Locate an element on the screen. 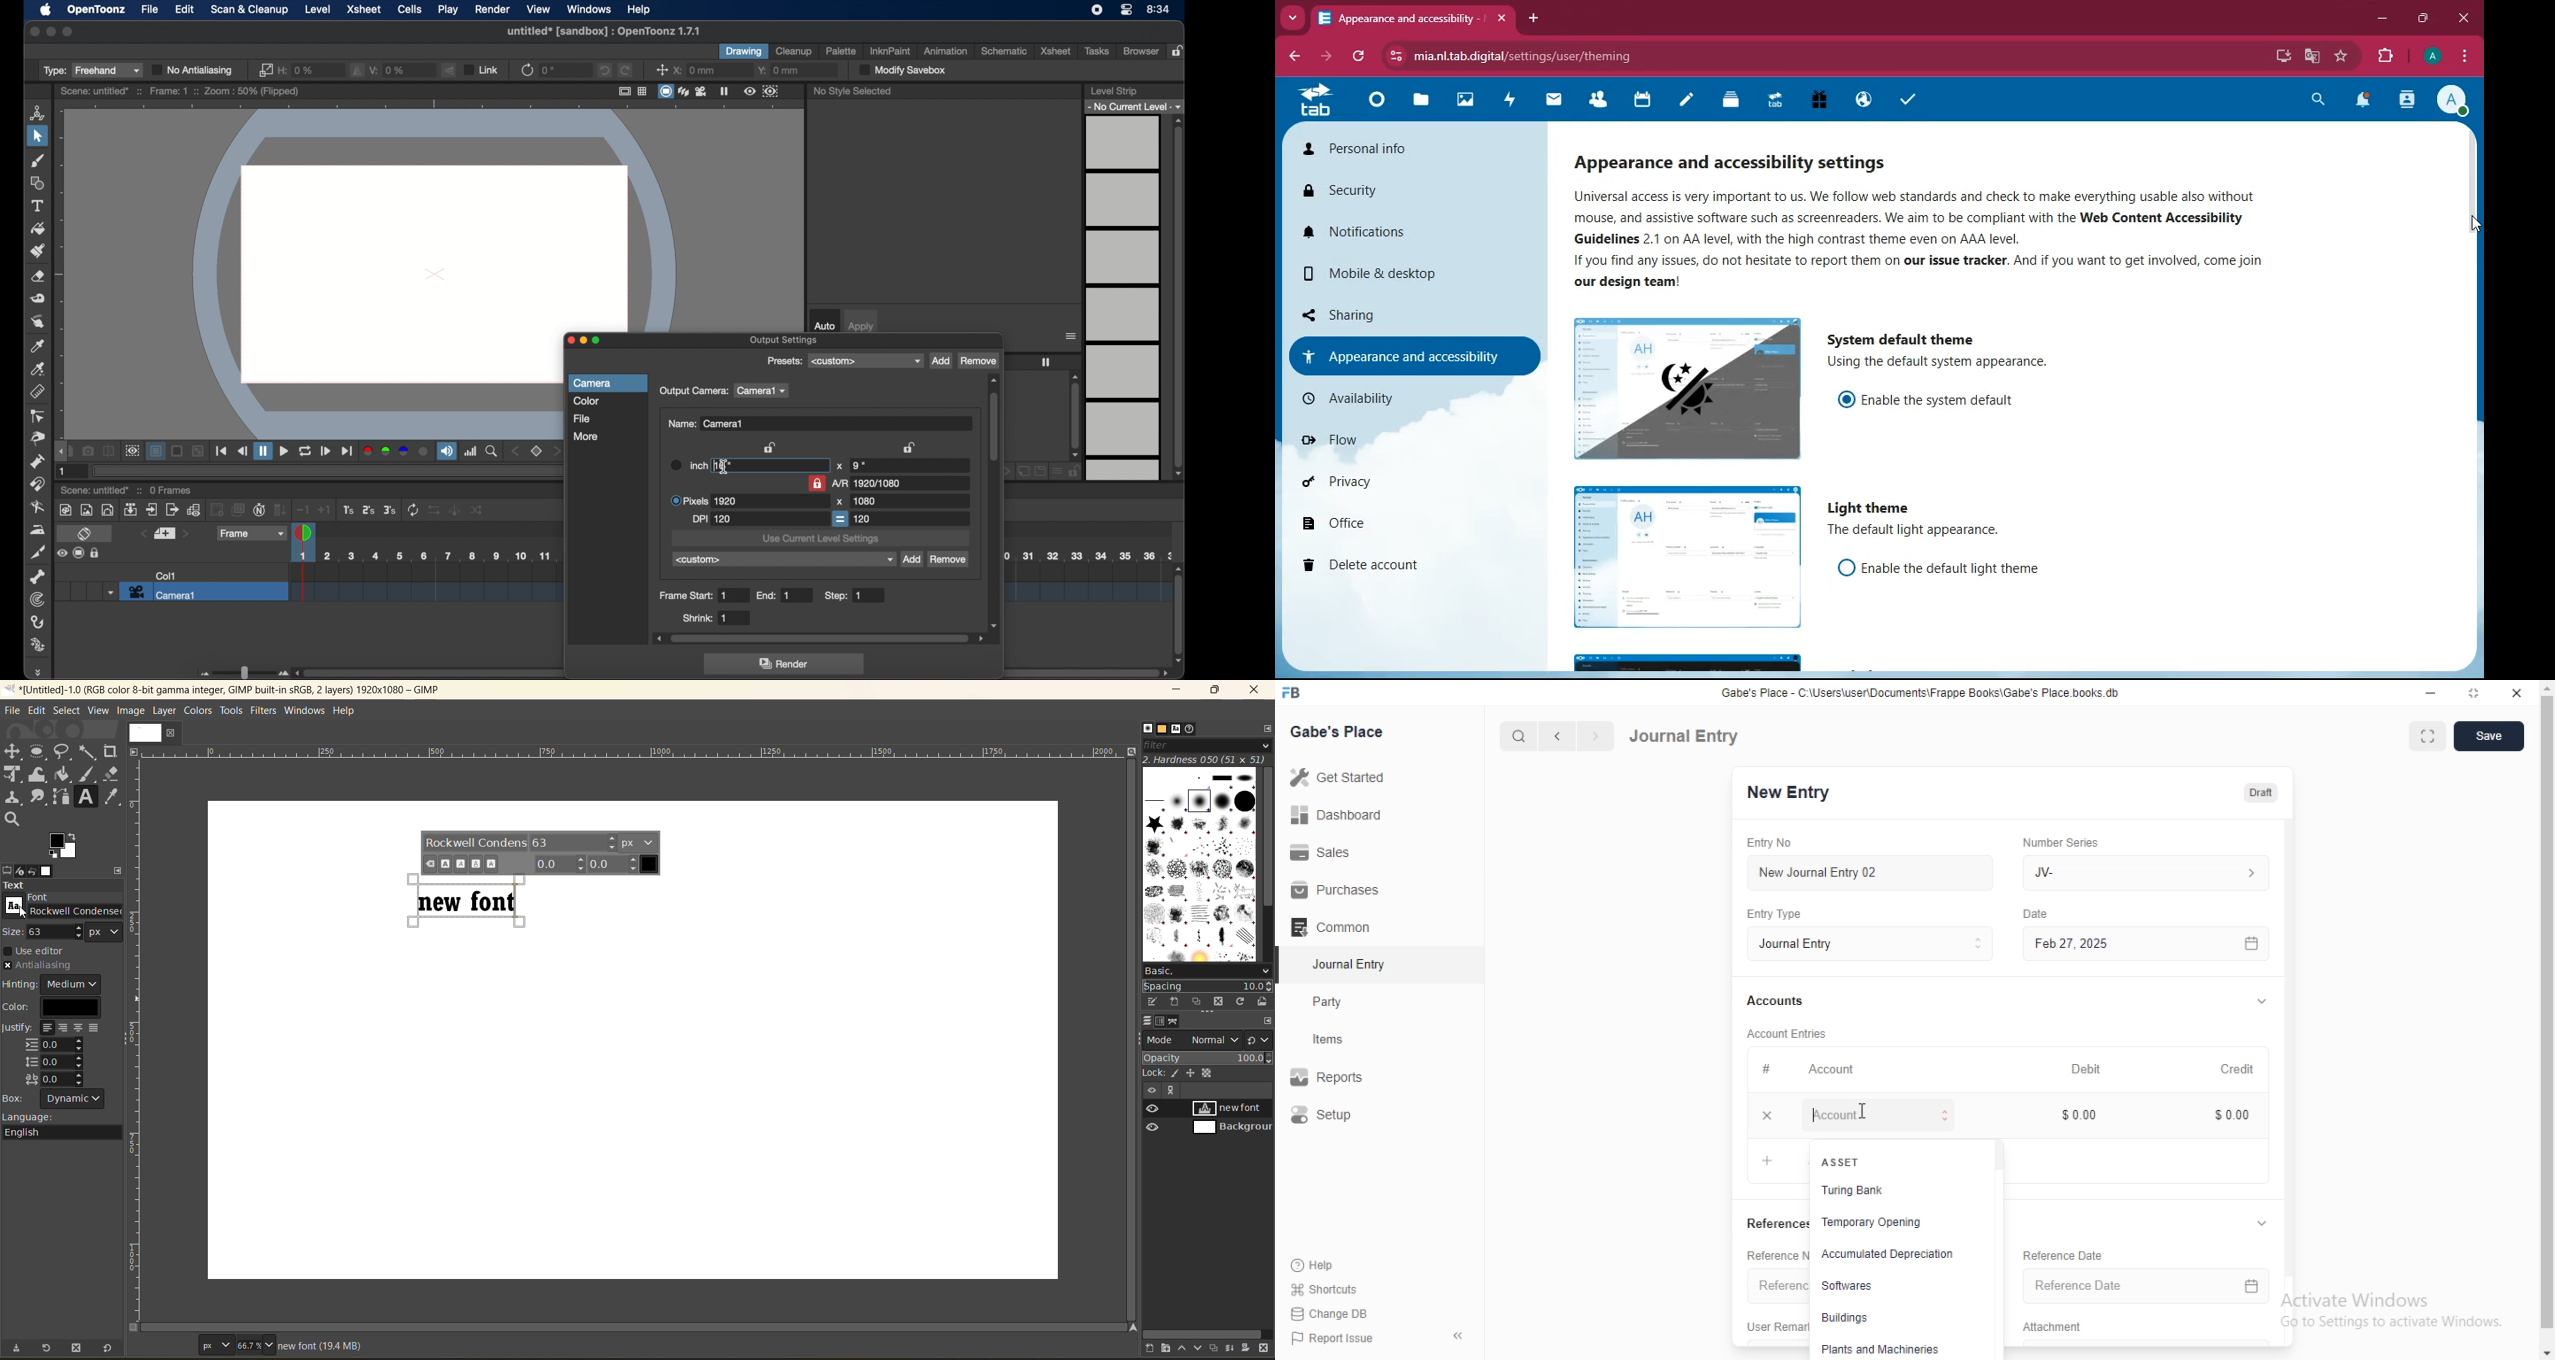 The height and width of the screenshot is (1372, 2576). guide options is located at coordinates (634, 91).